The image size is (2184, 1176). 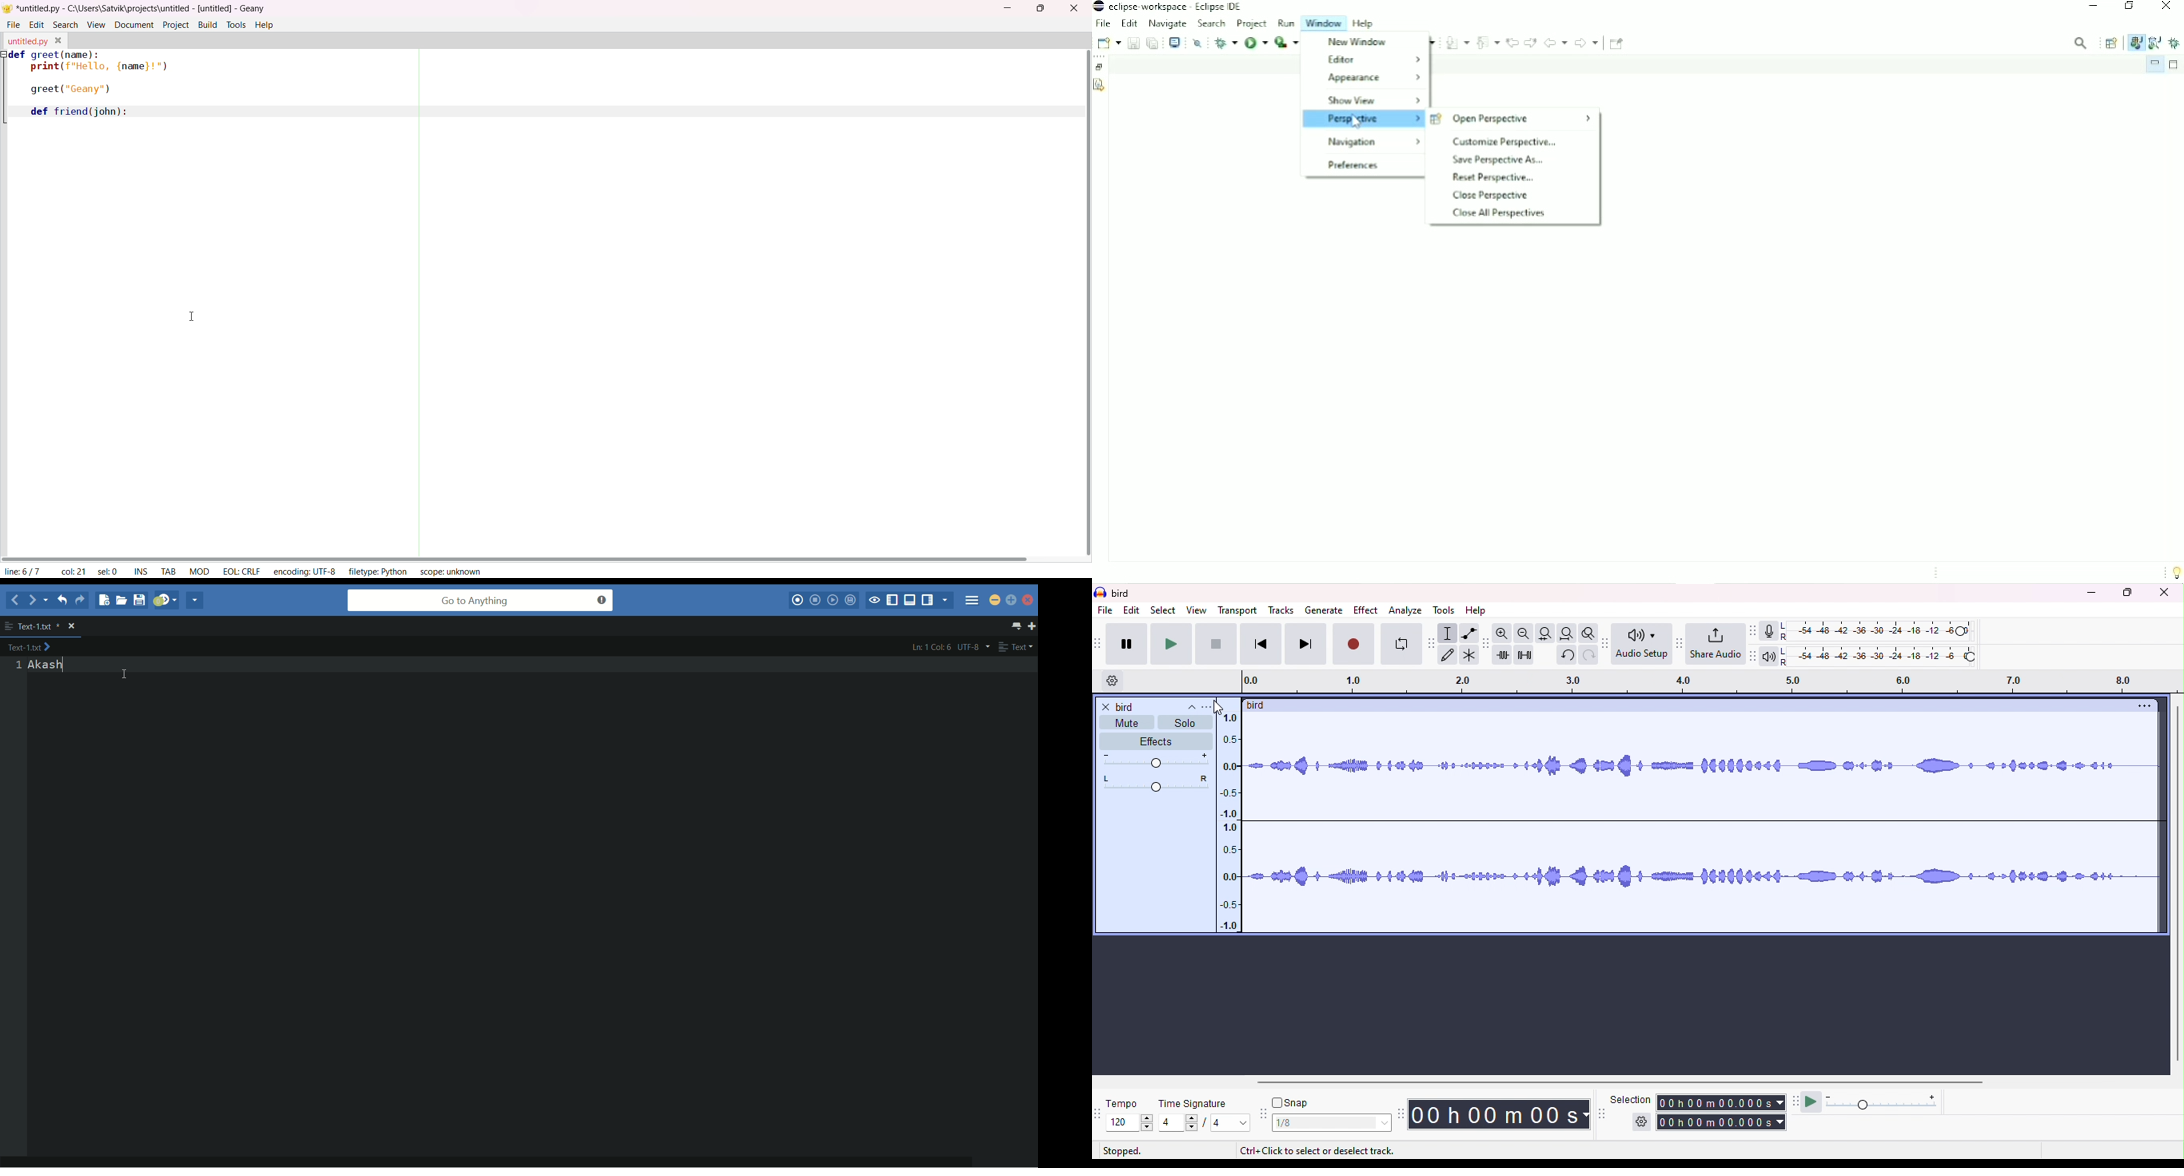 What do you see at coordinates (2164, 593) in the screenshot?
I see `close` at bounding box center [2164, 593].